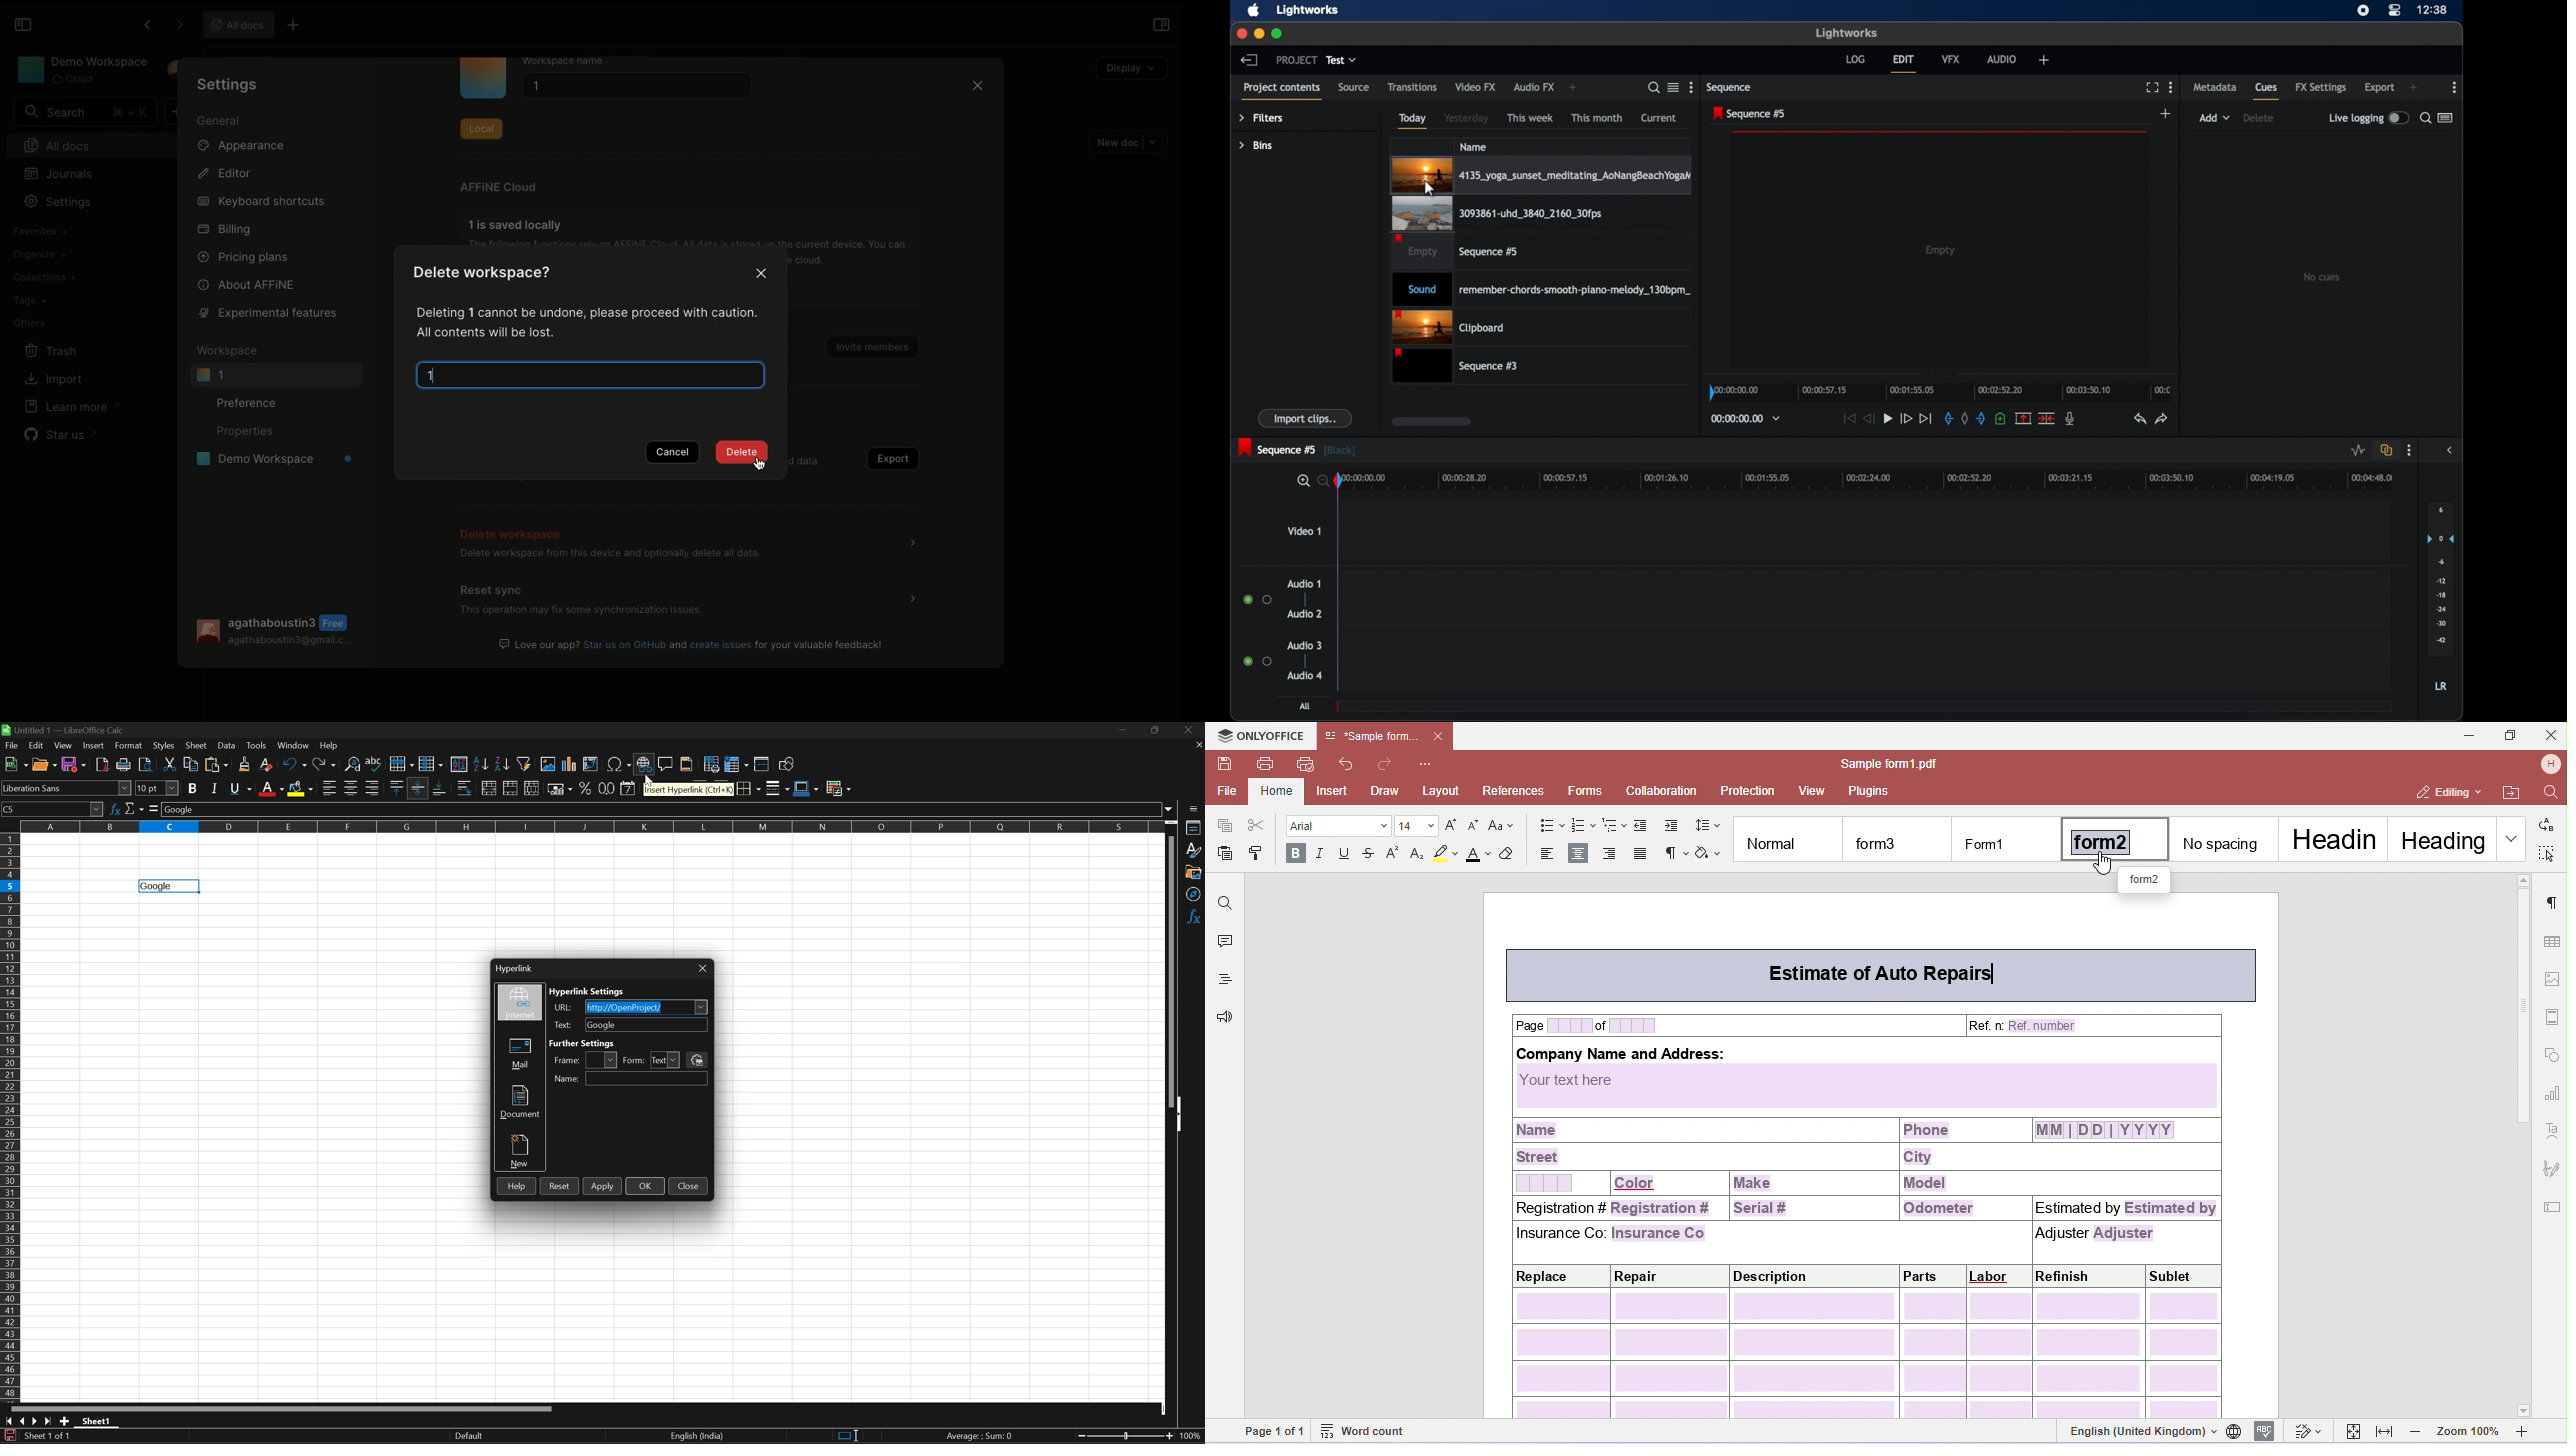  Describe the element at coordinates (701, 1007) in the screenshot. I see `Drop down` at that location.